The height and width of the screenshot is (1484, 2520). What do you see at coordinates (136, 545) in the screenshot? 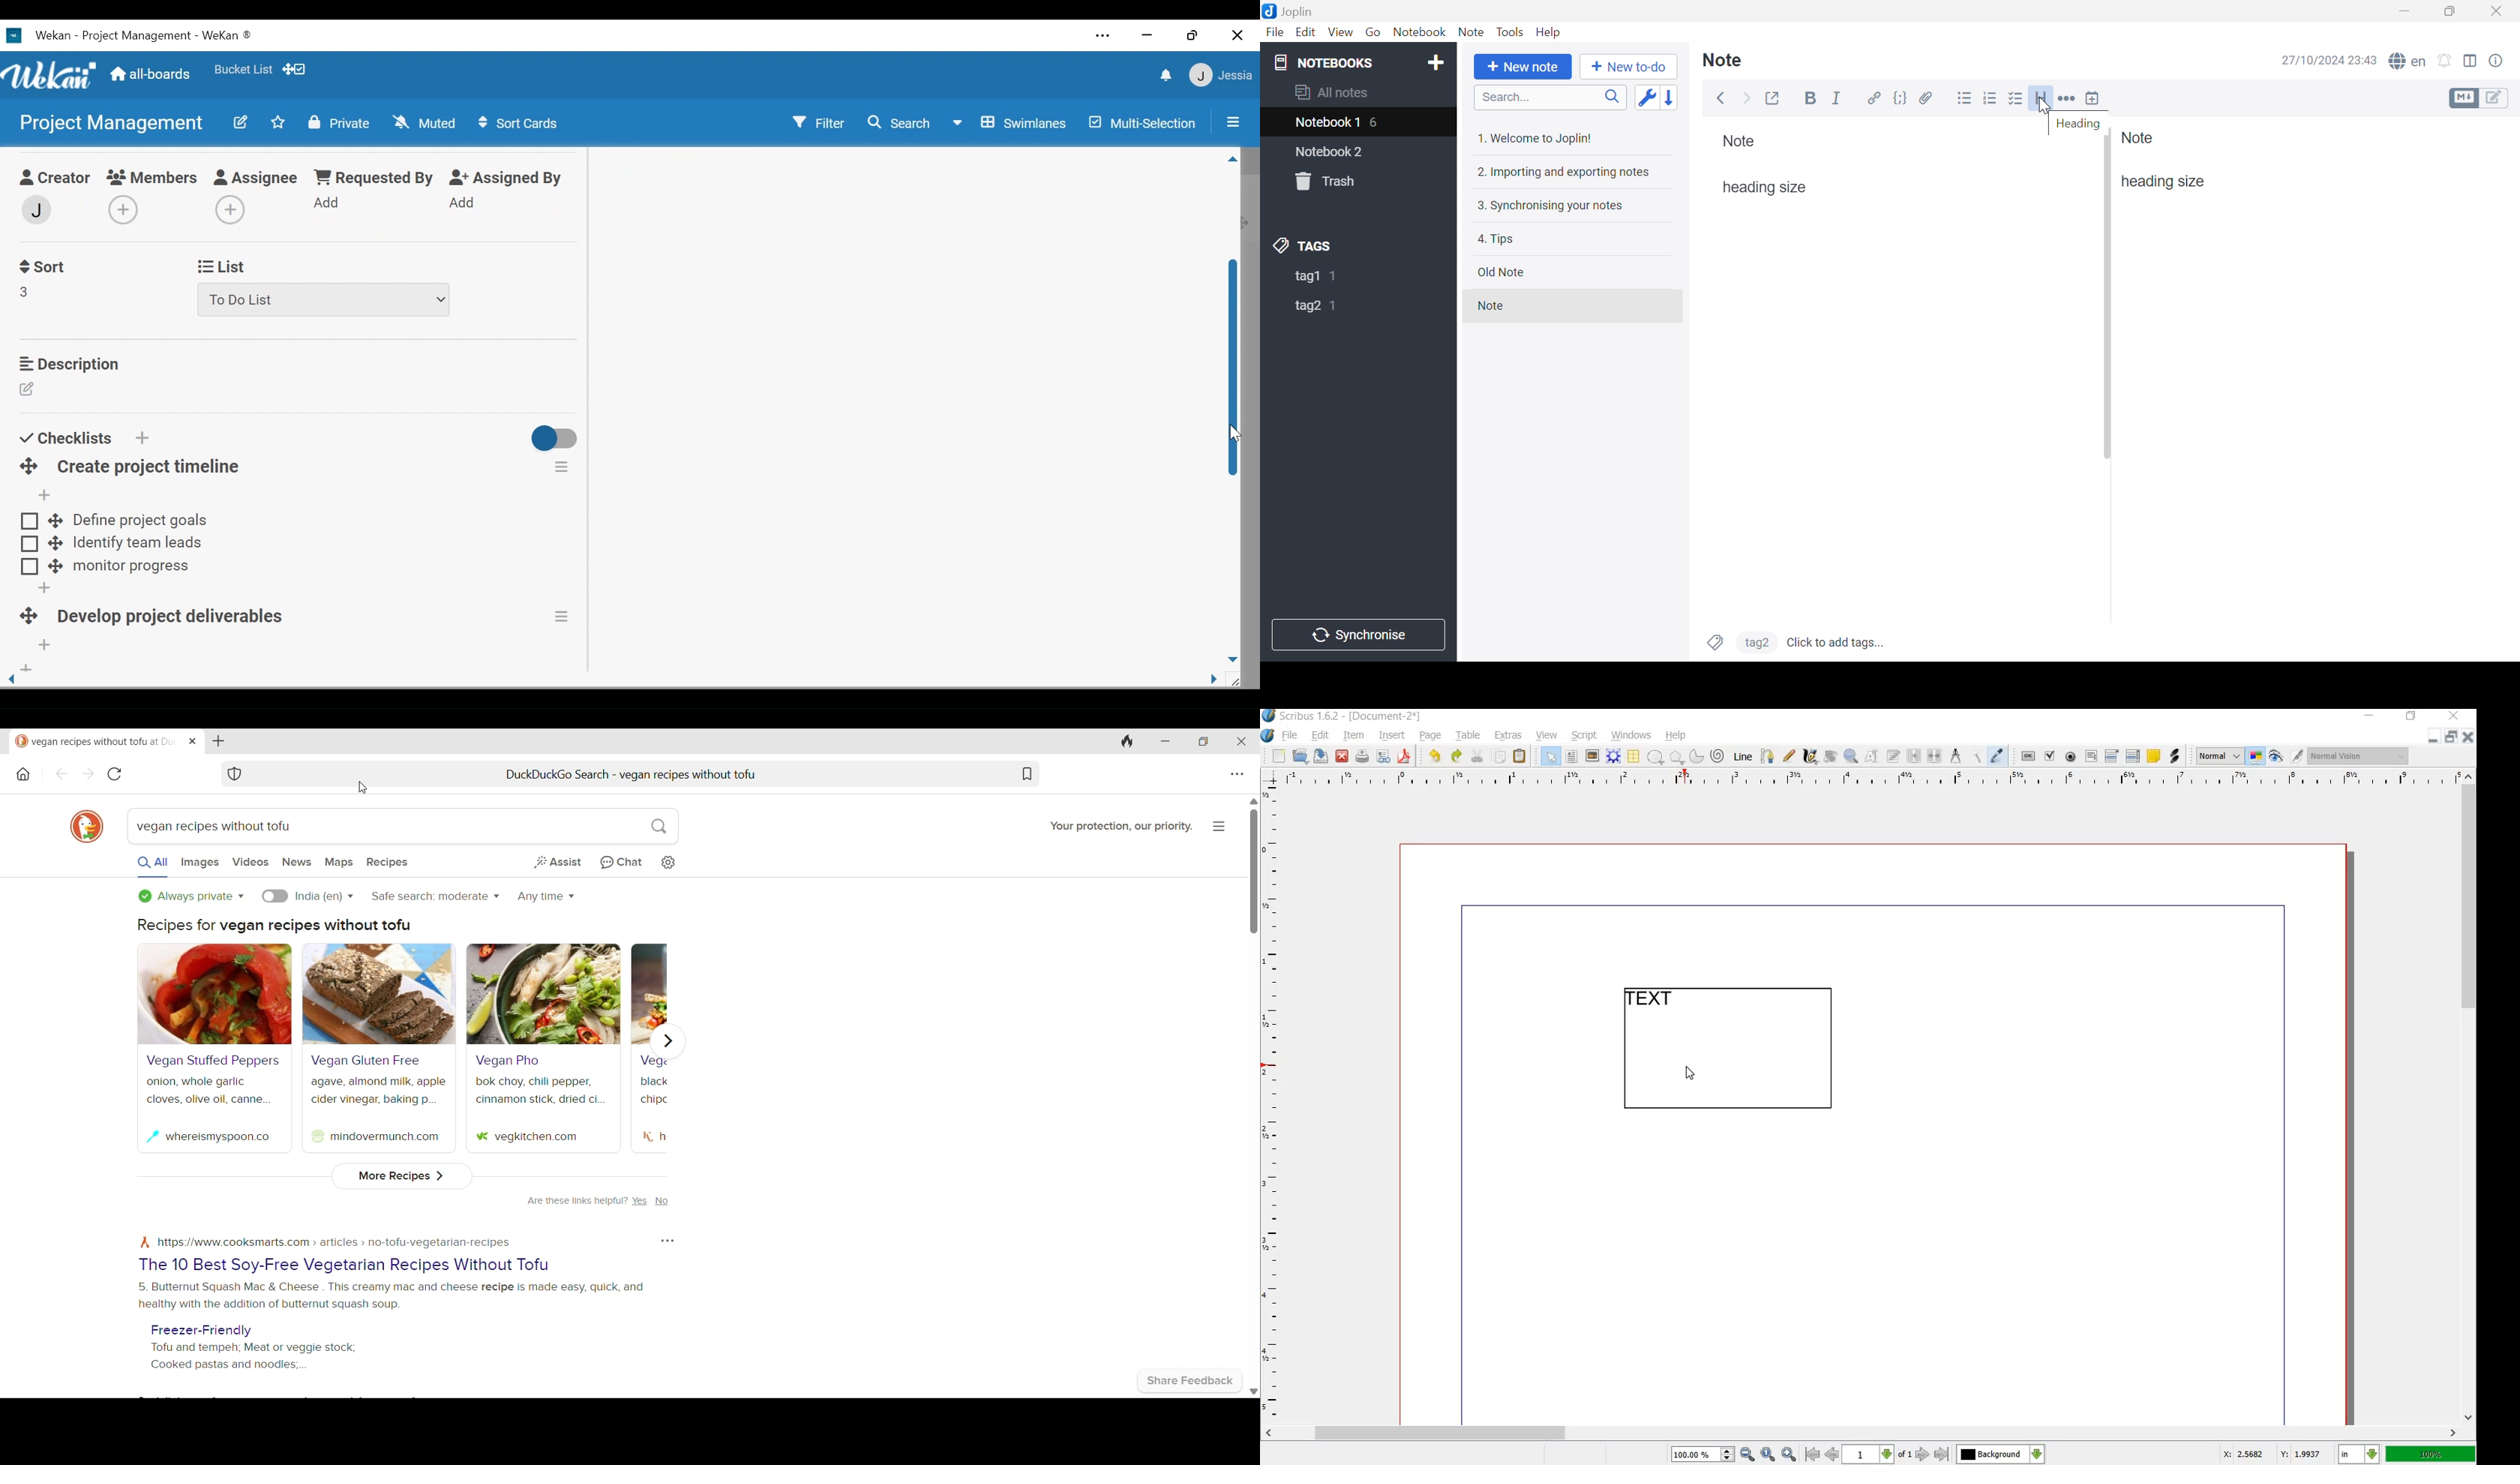
I see `Checklist item` at bounding box center [136, 545].